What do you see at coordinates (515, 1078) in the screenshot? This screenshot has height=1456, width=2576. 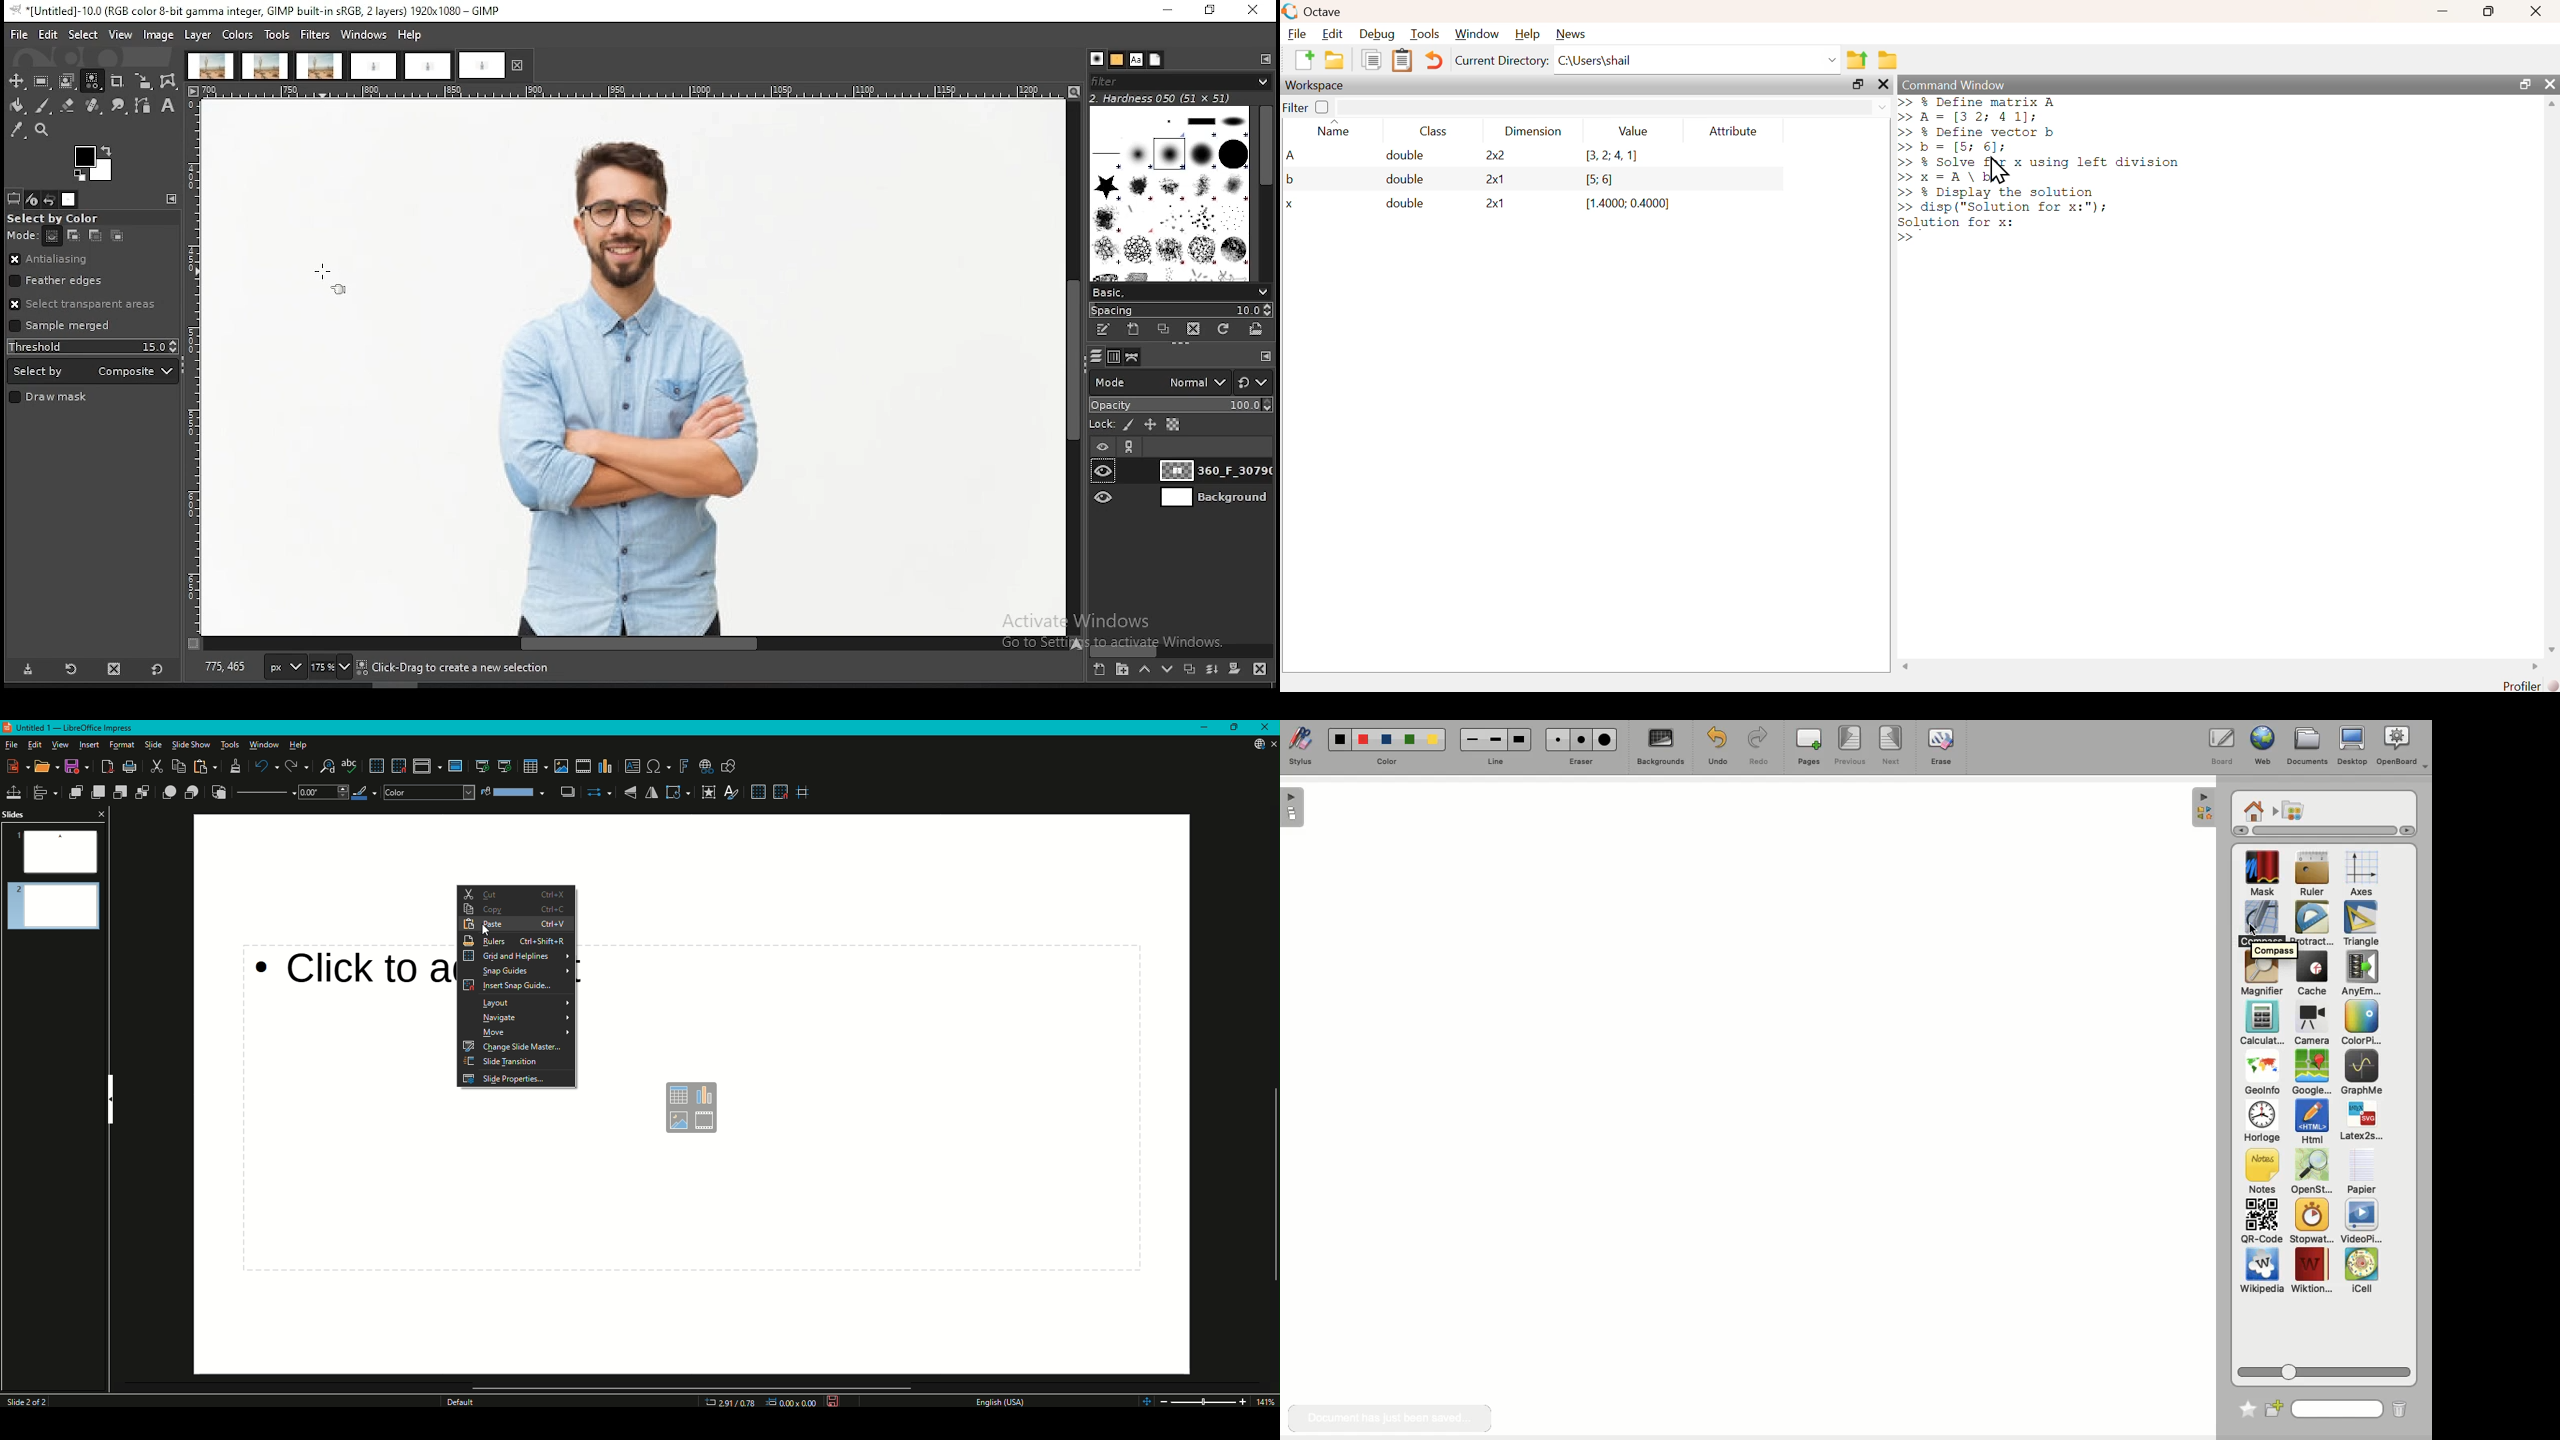 I see `Slide Properties` at bounding box center [515, 1078].